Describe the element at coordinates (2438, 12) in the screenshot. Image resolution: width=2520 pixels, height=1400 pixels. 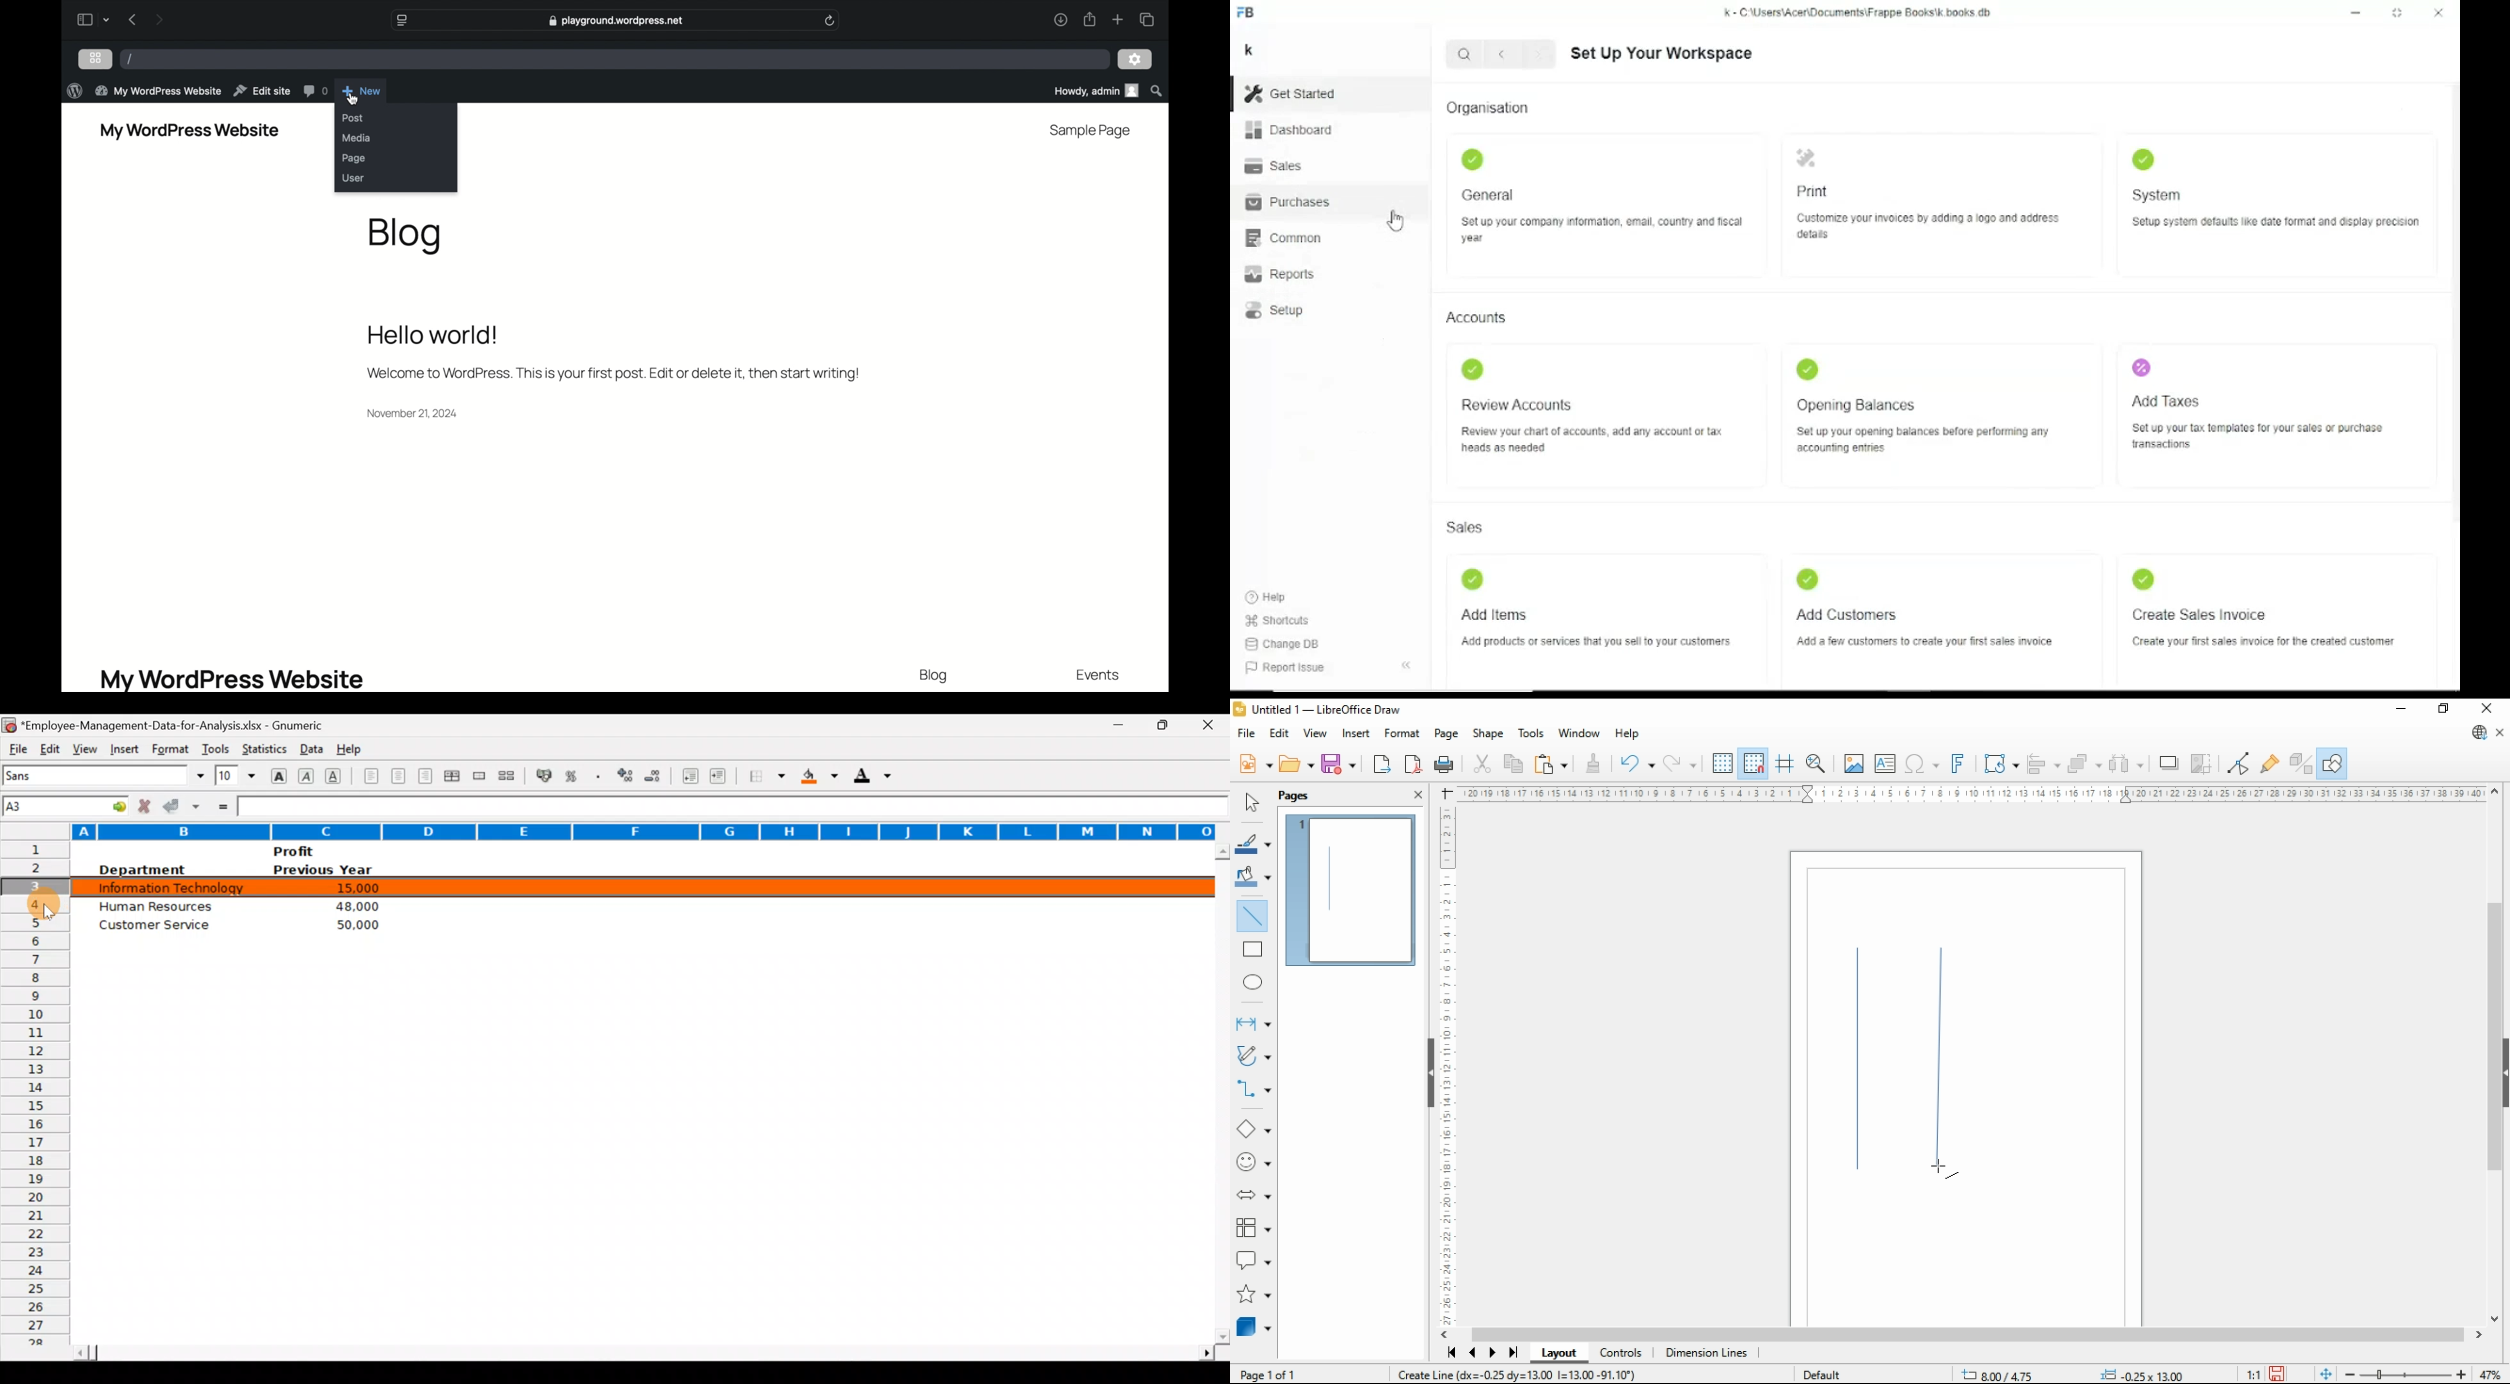
I see `Close` at that location.